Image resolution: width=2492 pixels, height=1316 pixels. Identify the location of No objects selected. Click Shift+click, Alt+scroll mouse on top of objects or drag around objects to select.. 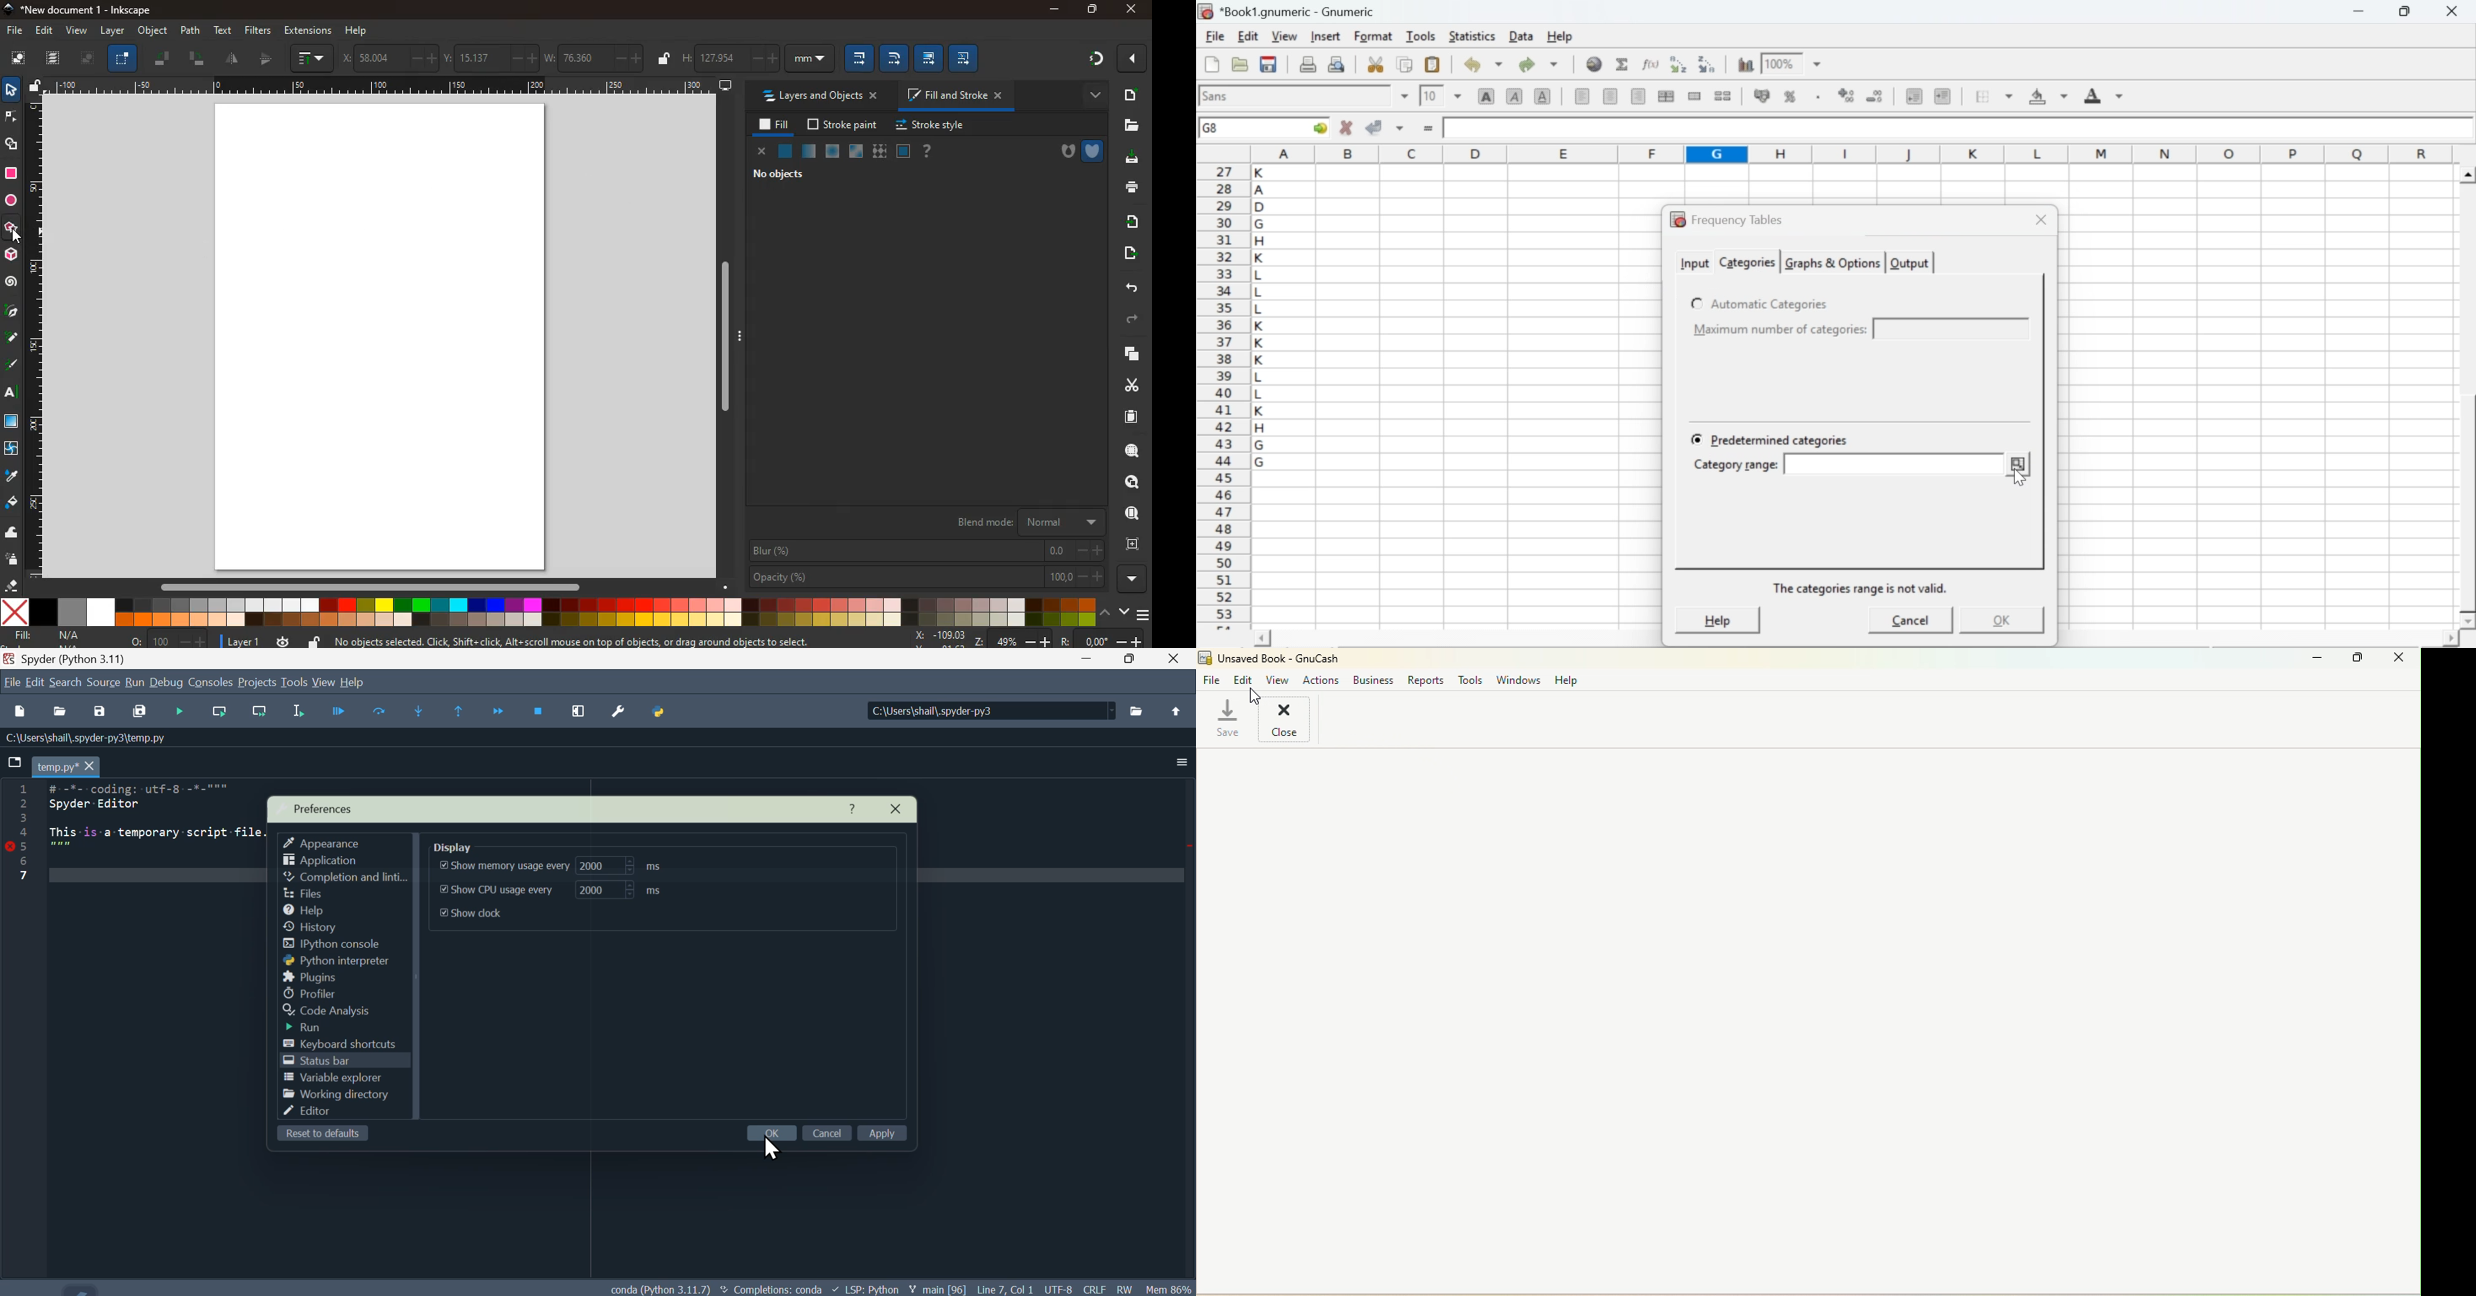
(575, 638).